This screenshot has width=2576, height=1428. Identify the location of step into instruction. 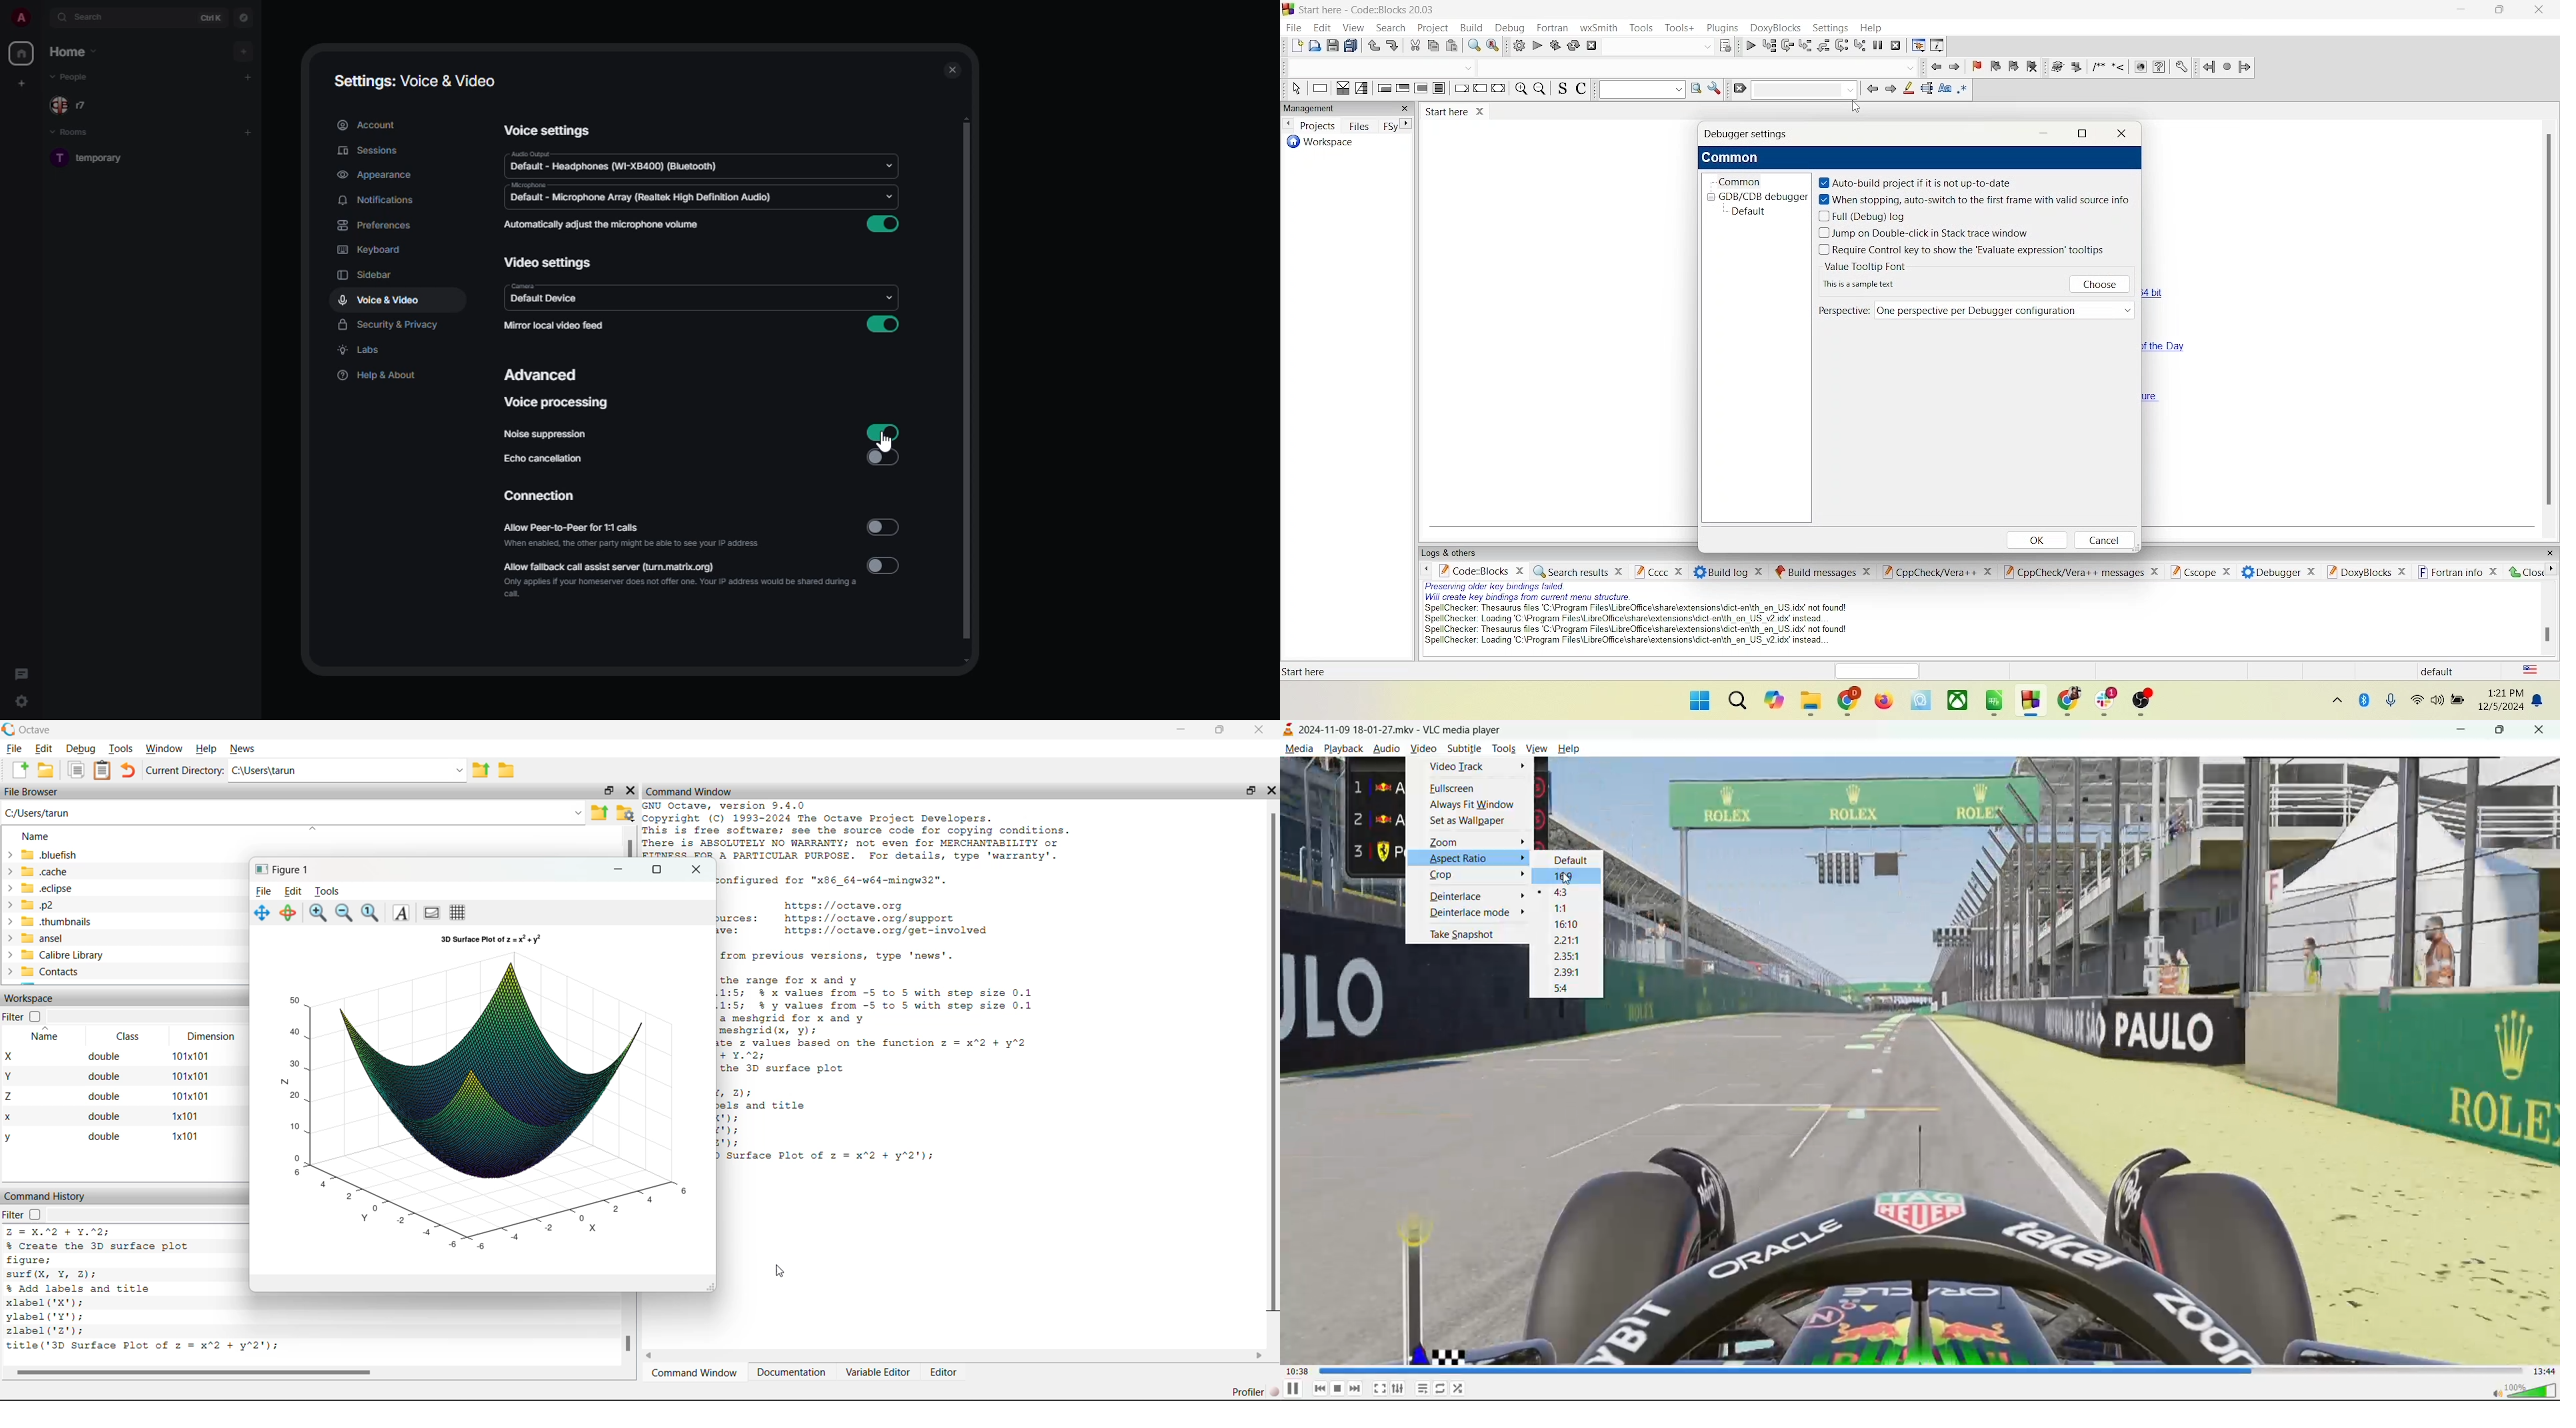
(1861, 45).